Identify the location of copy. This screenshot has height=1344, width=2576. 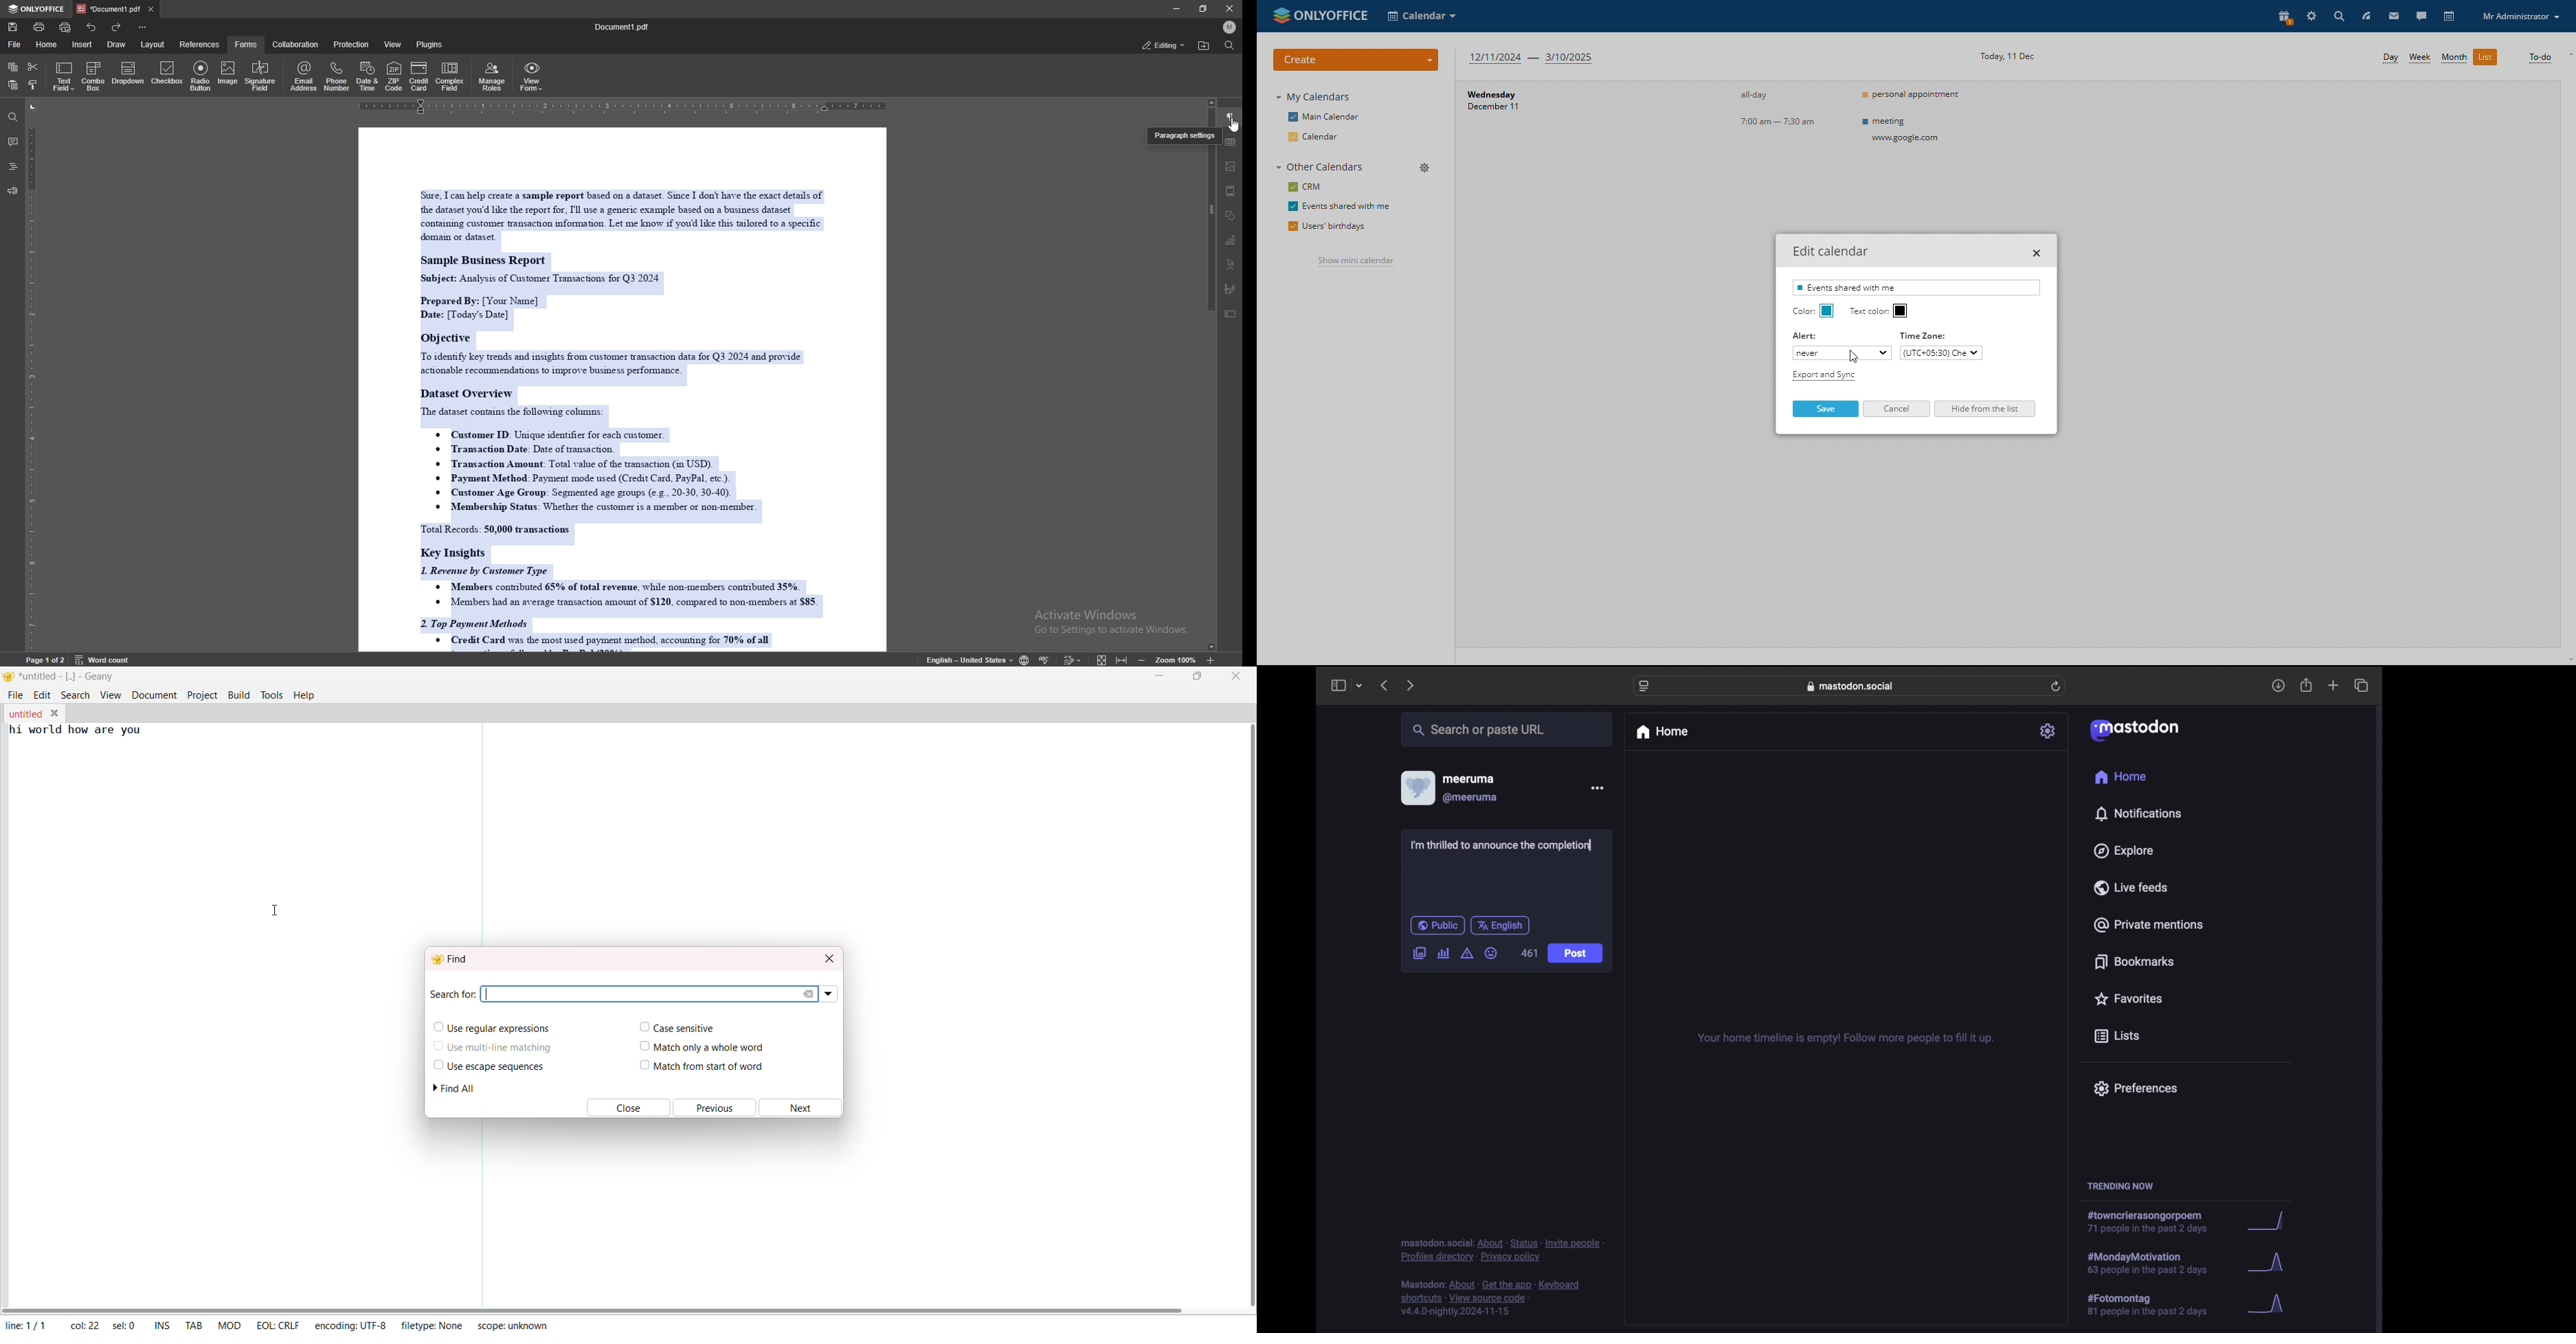
(13, 67).